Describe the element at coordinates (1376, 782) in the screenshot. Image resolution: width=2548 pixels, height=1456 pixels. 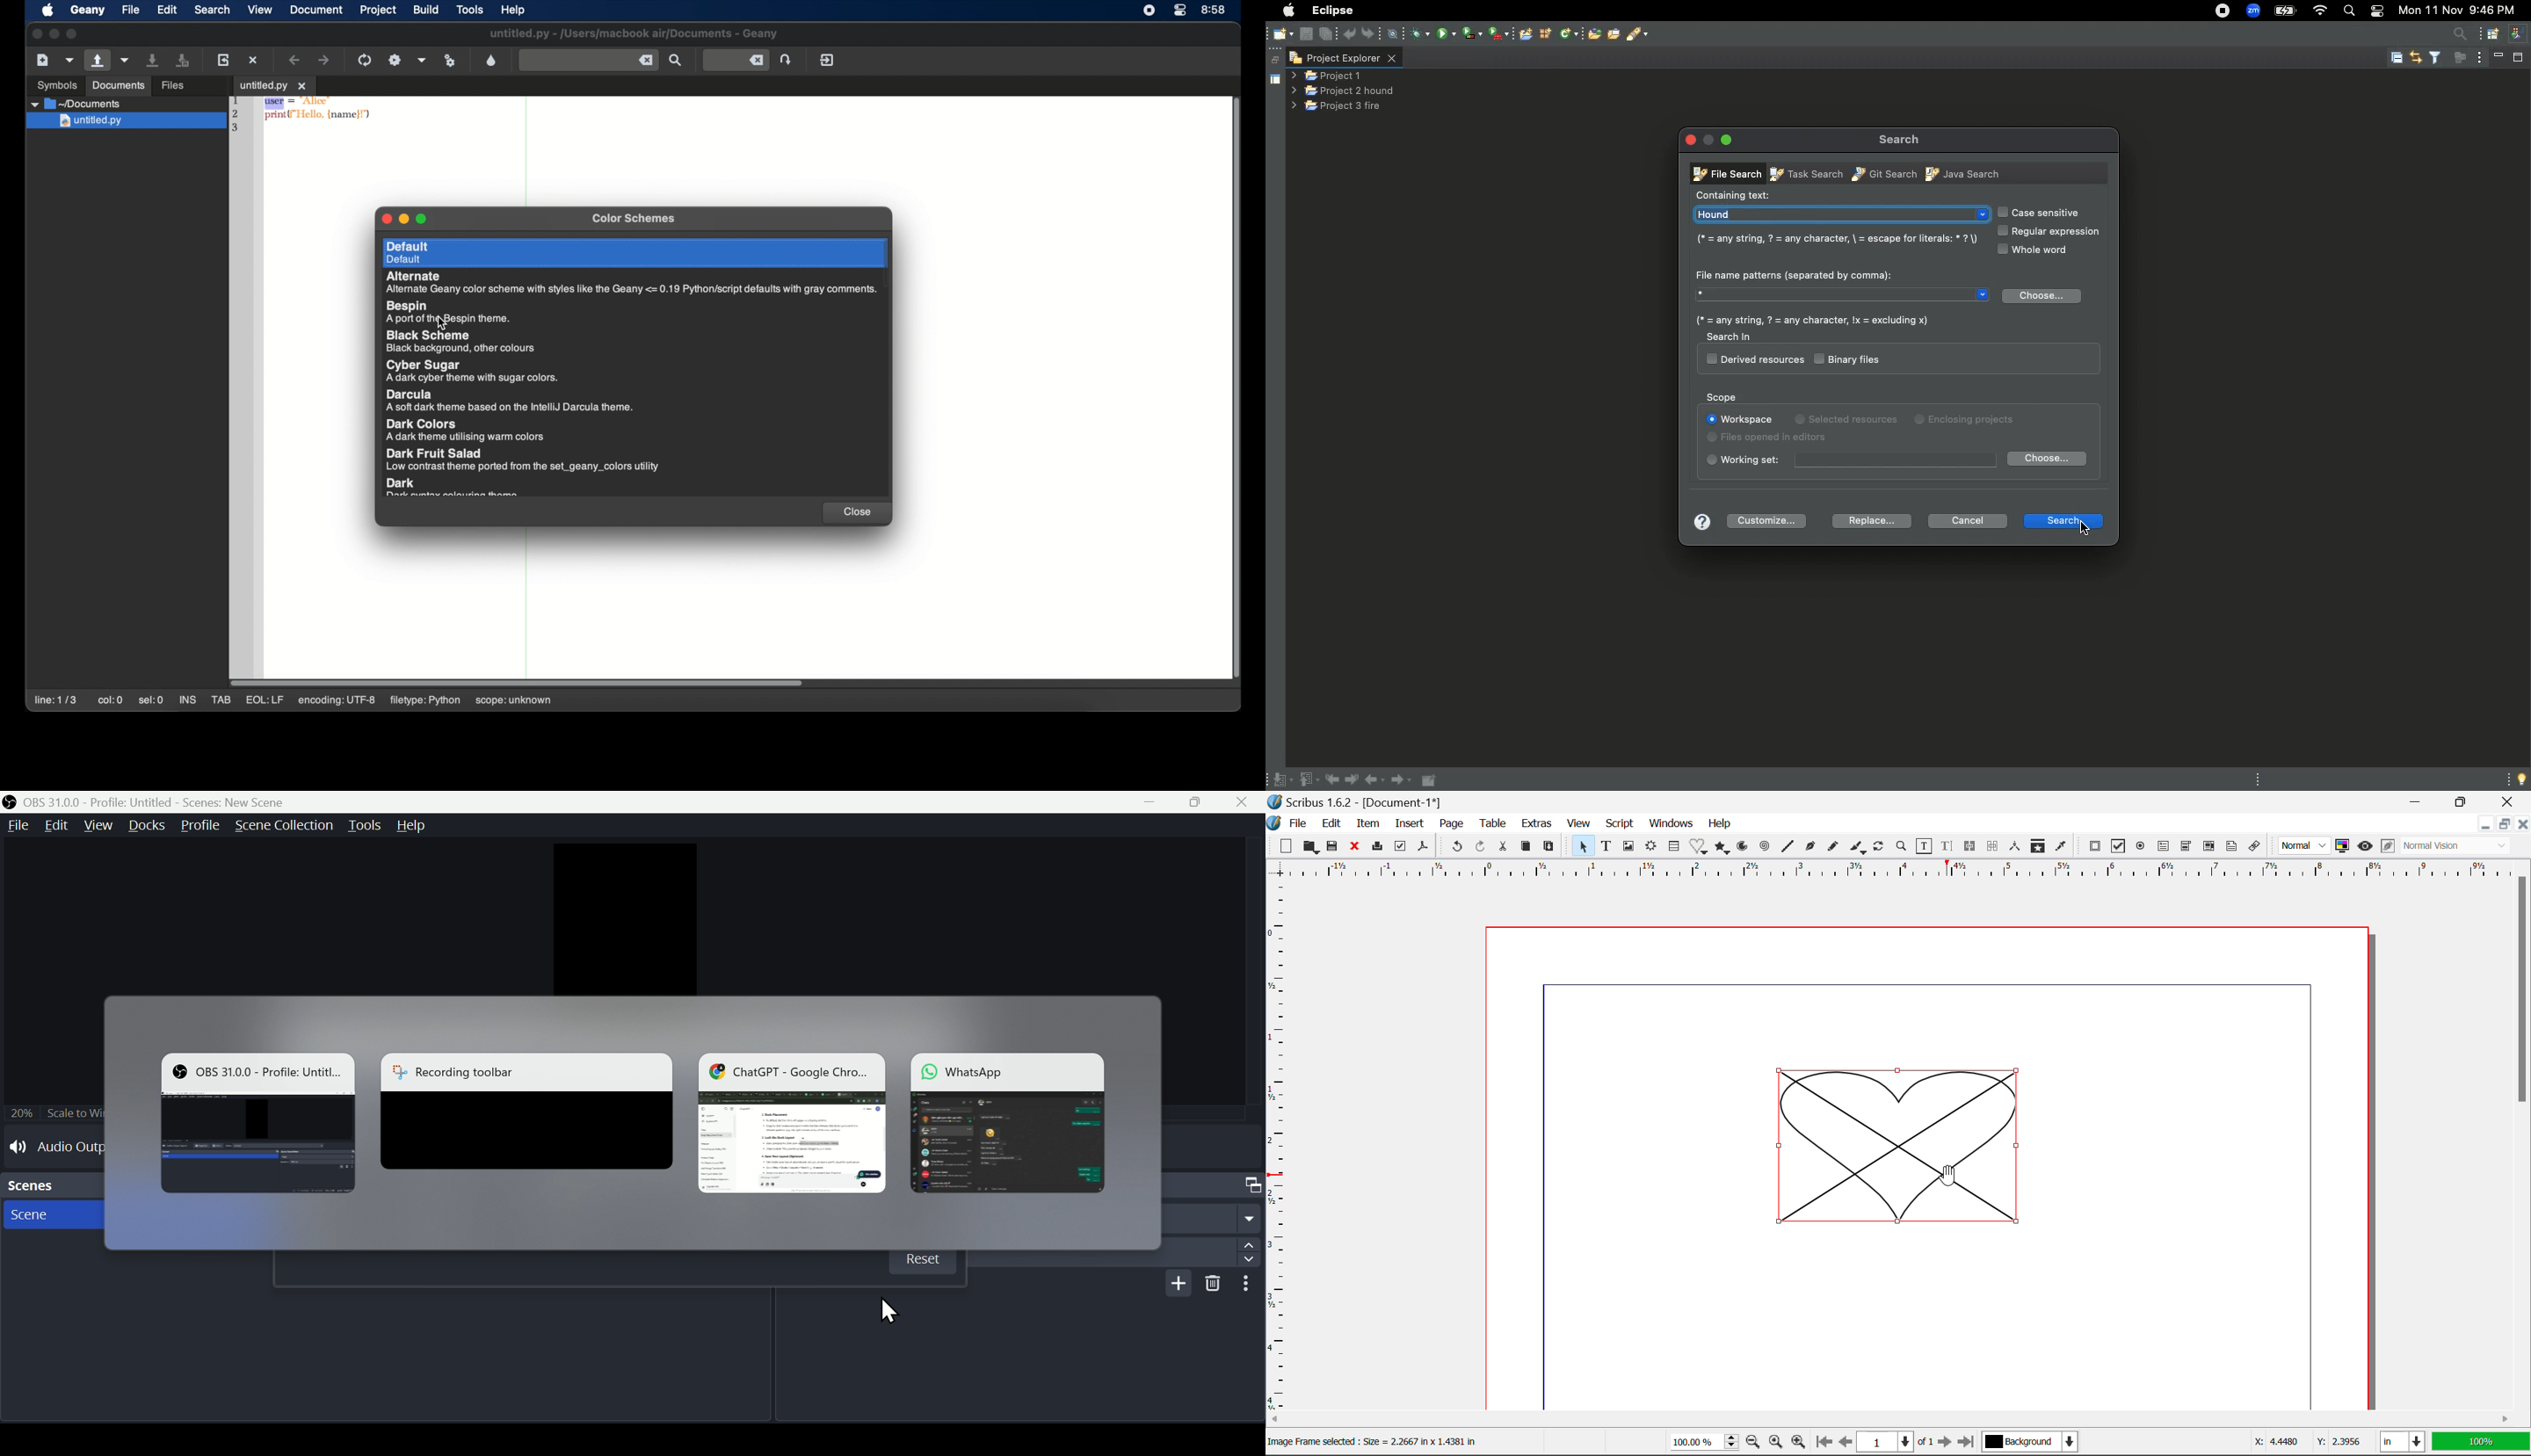
I see `Back` at that location.